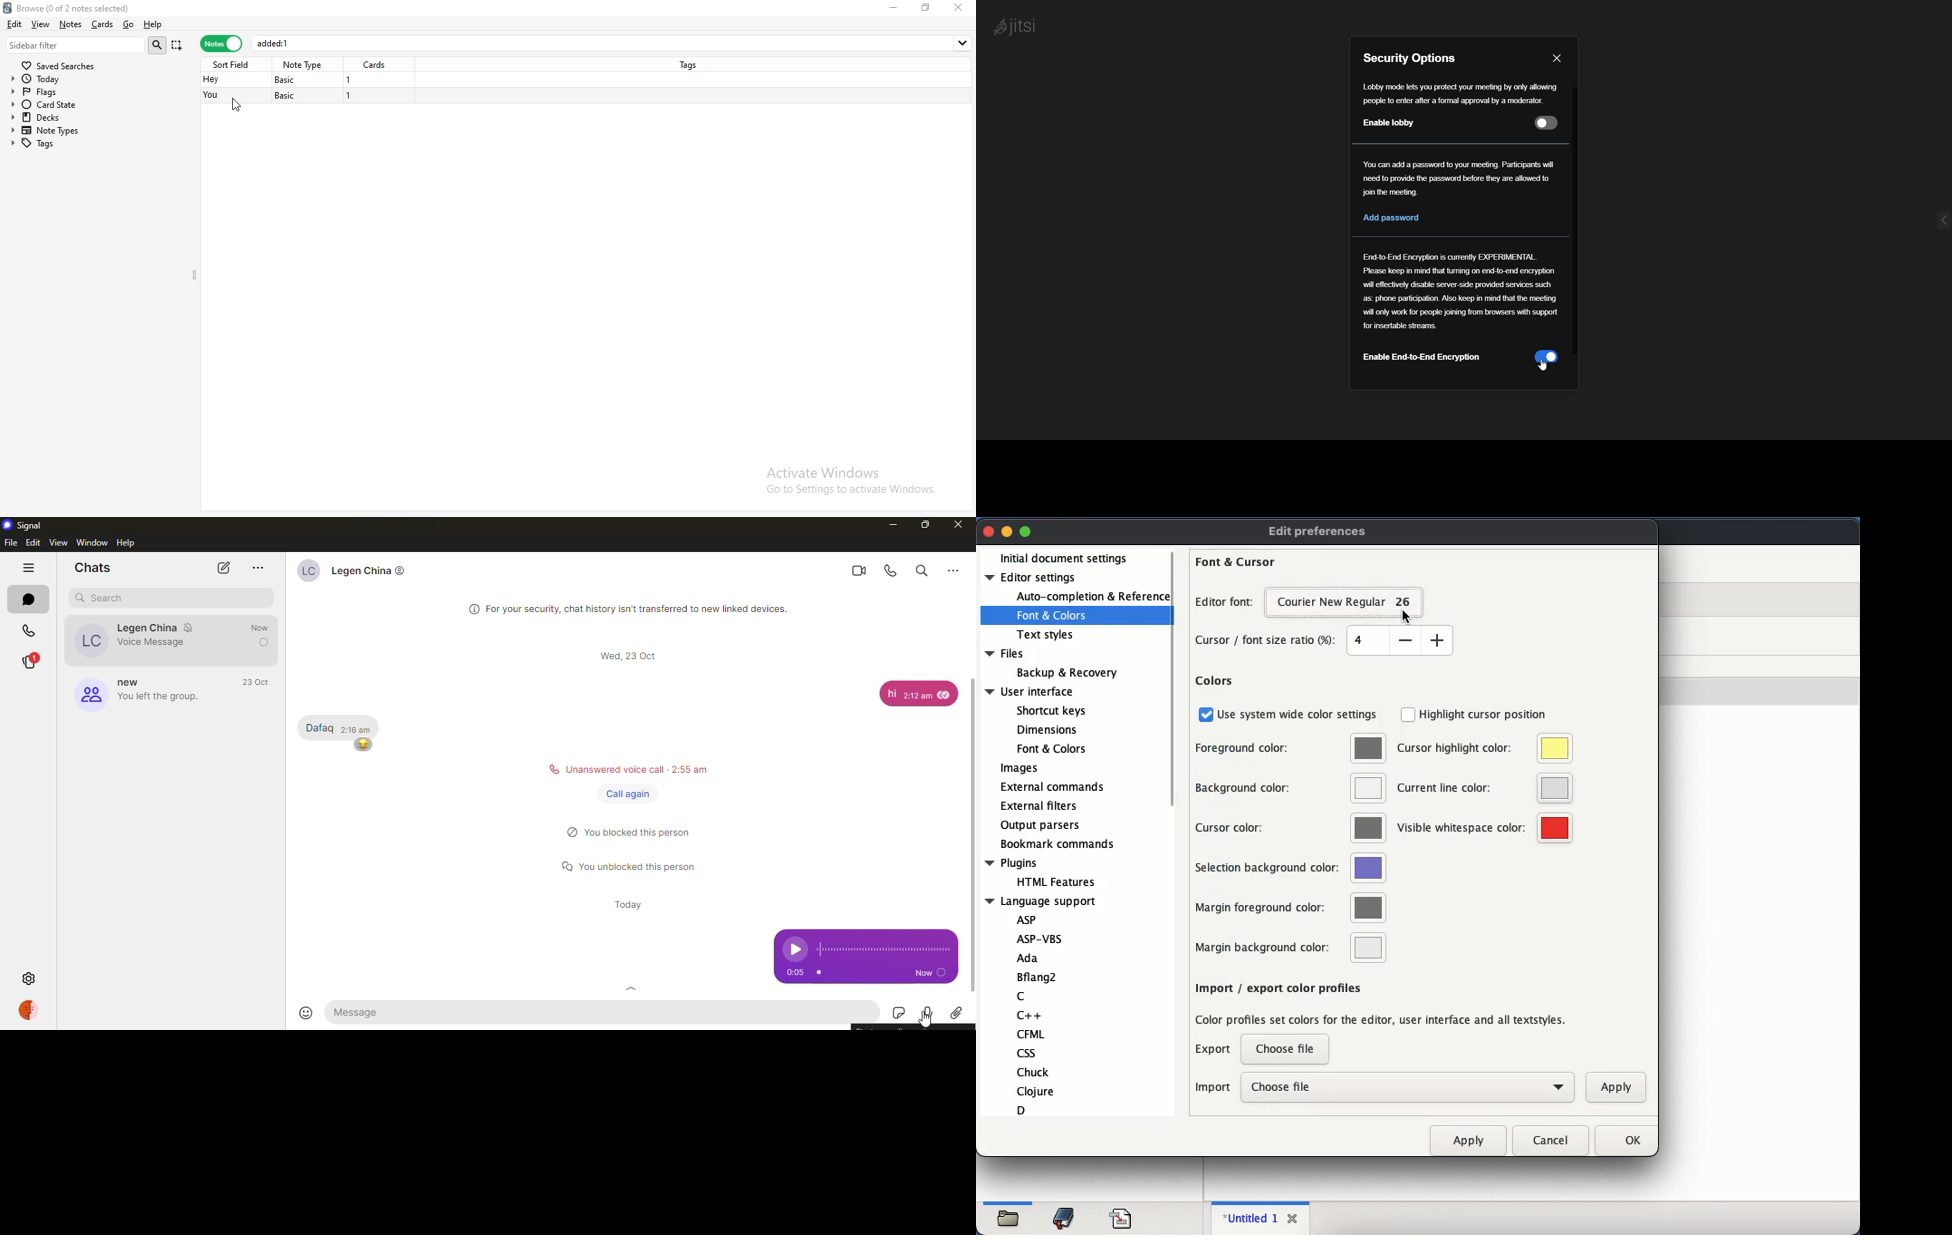  What do you see at coordinates (630, 989) in the screenshot?
I see `expand` at bounding box center [630, 989].